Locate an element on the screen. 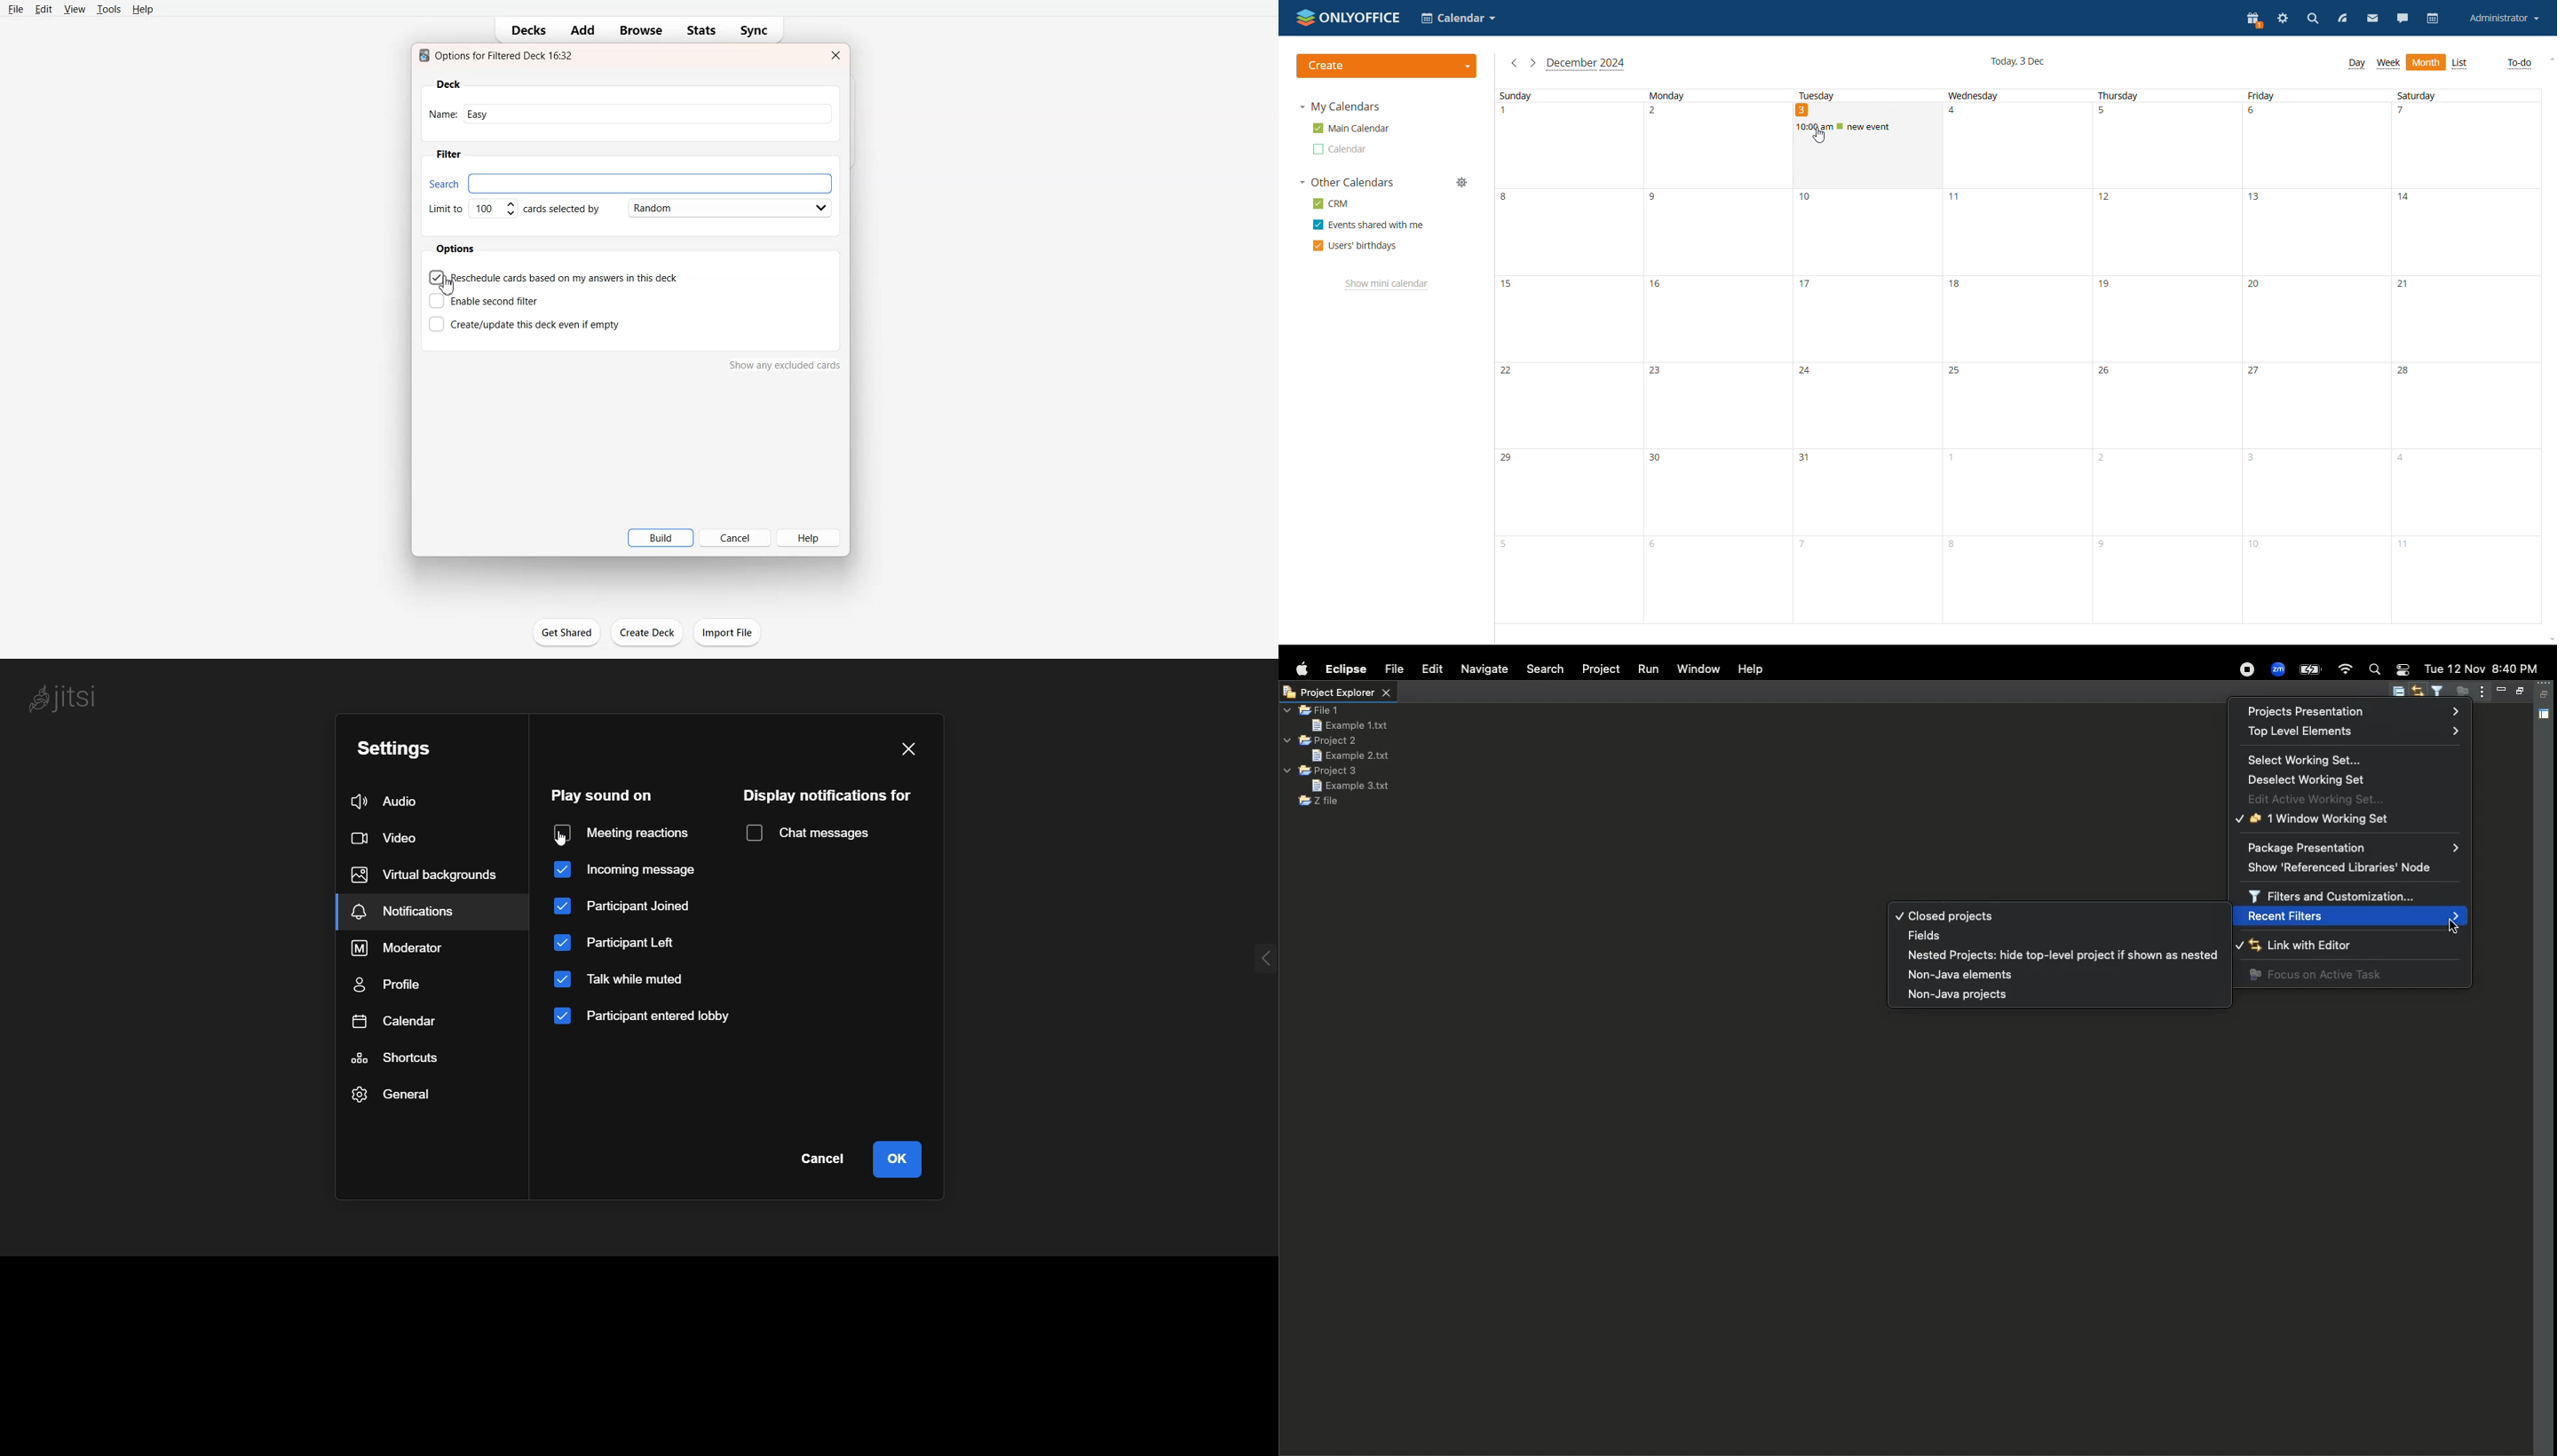  Select working set is located at coordinates (2309, 760).